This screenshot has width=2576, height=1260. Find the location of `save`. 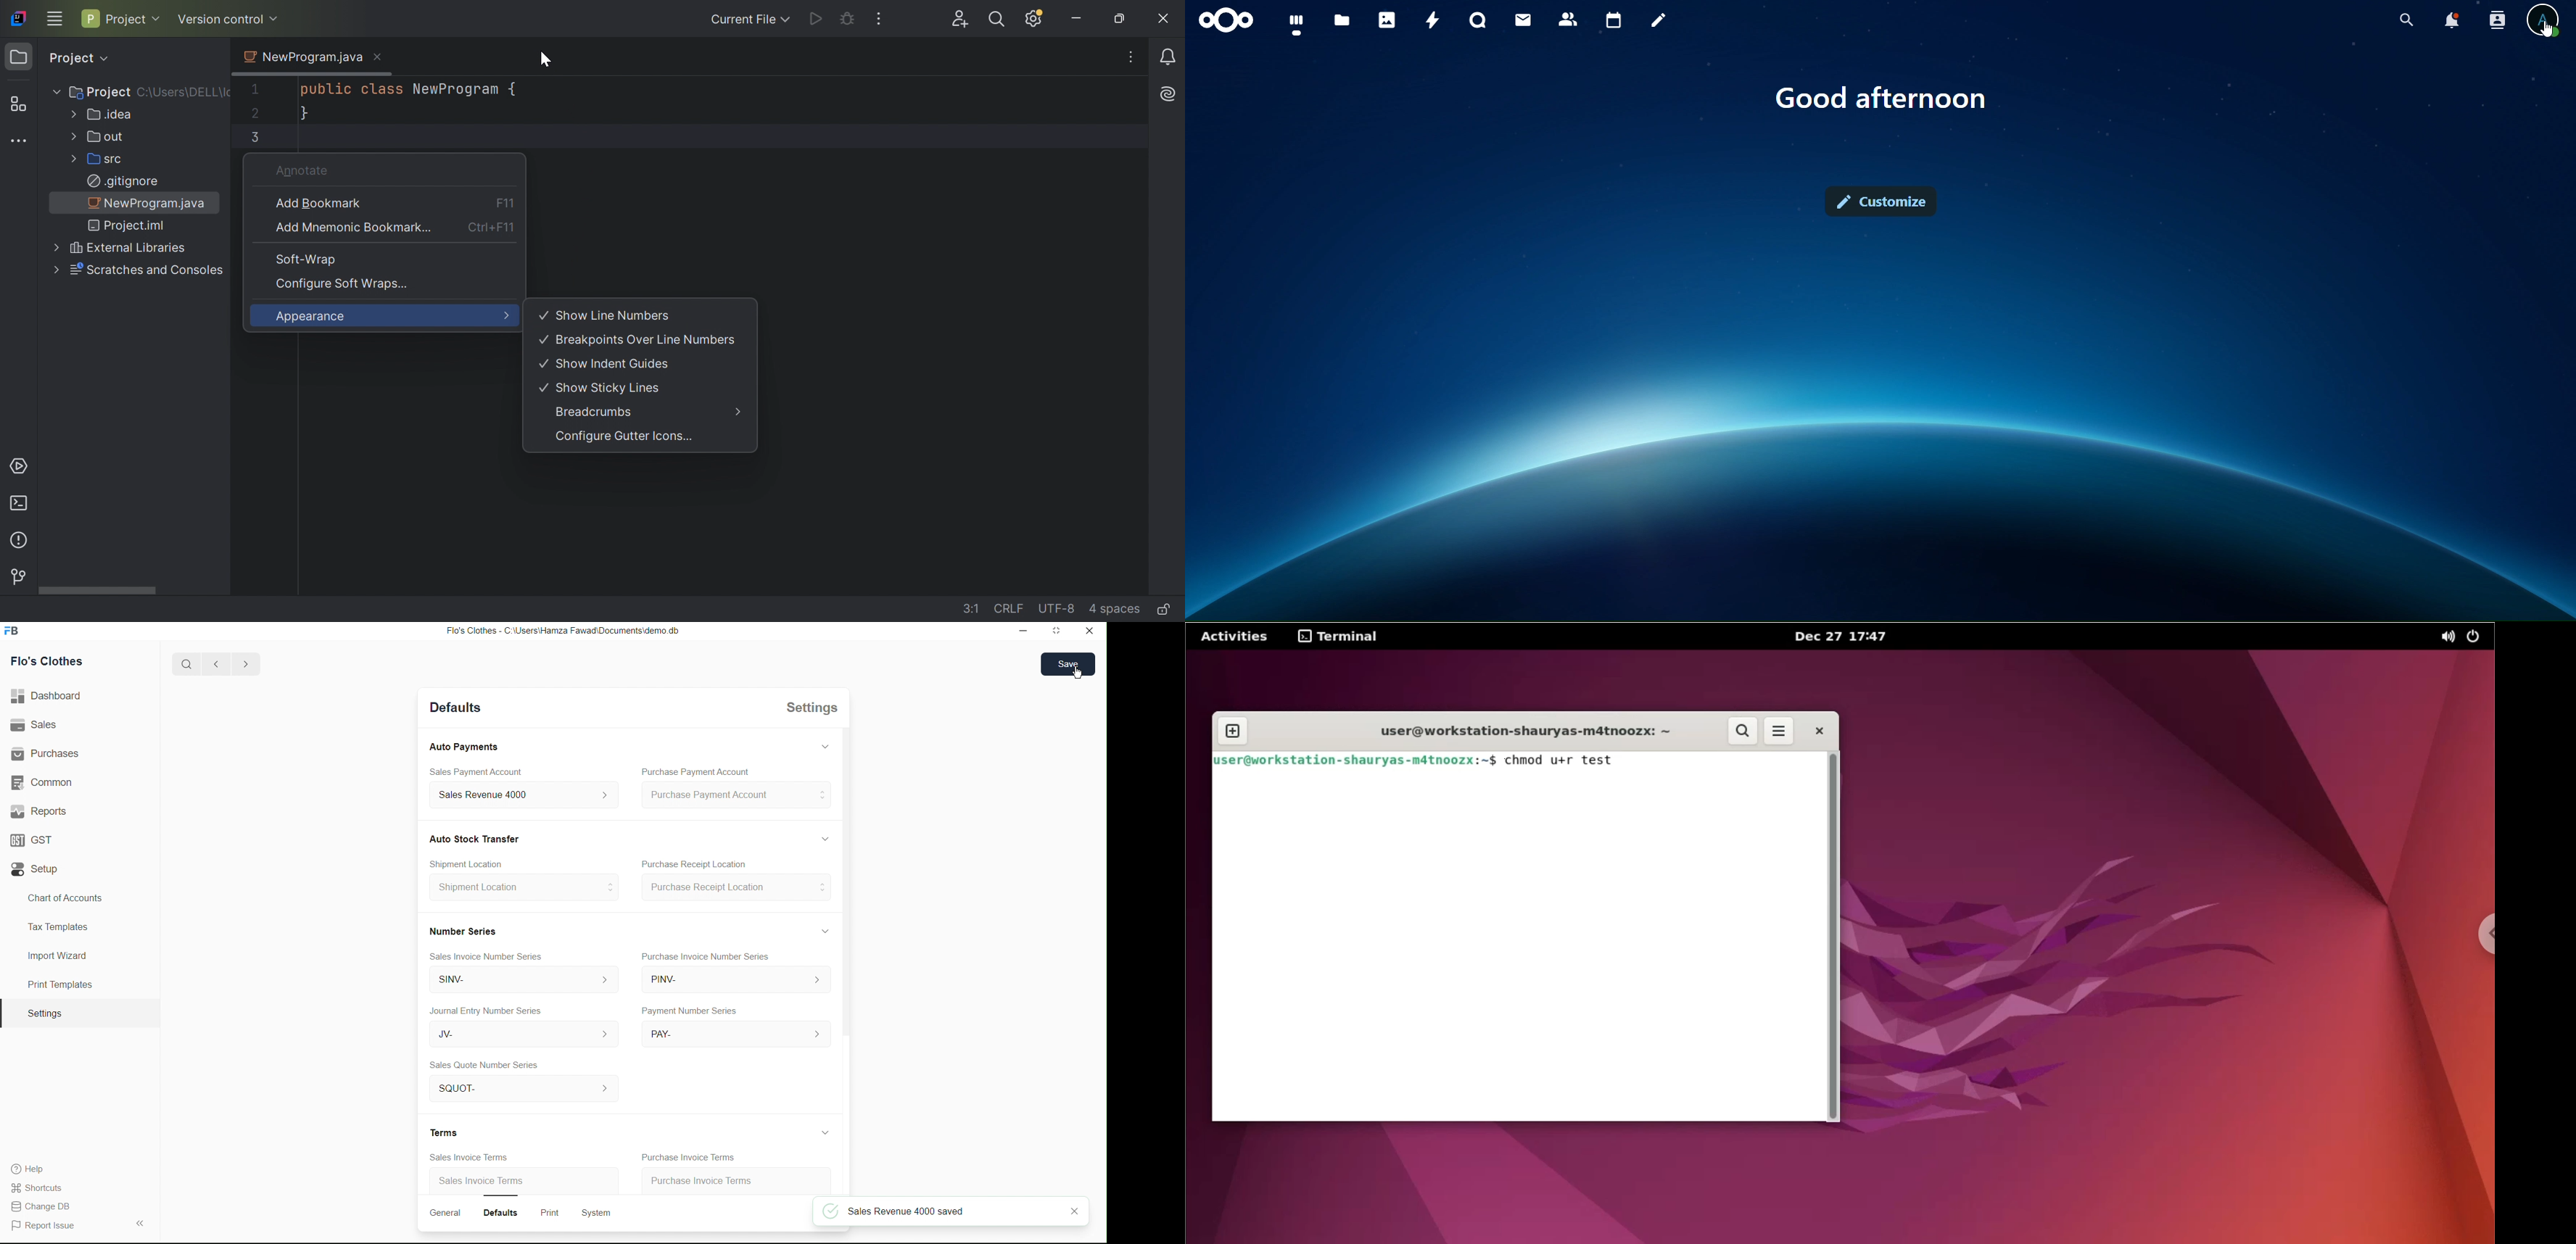

save is located at coordinates (1069, 664).